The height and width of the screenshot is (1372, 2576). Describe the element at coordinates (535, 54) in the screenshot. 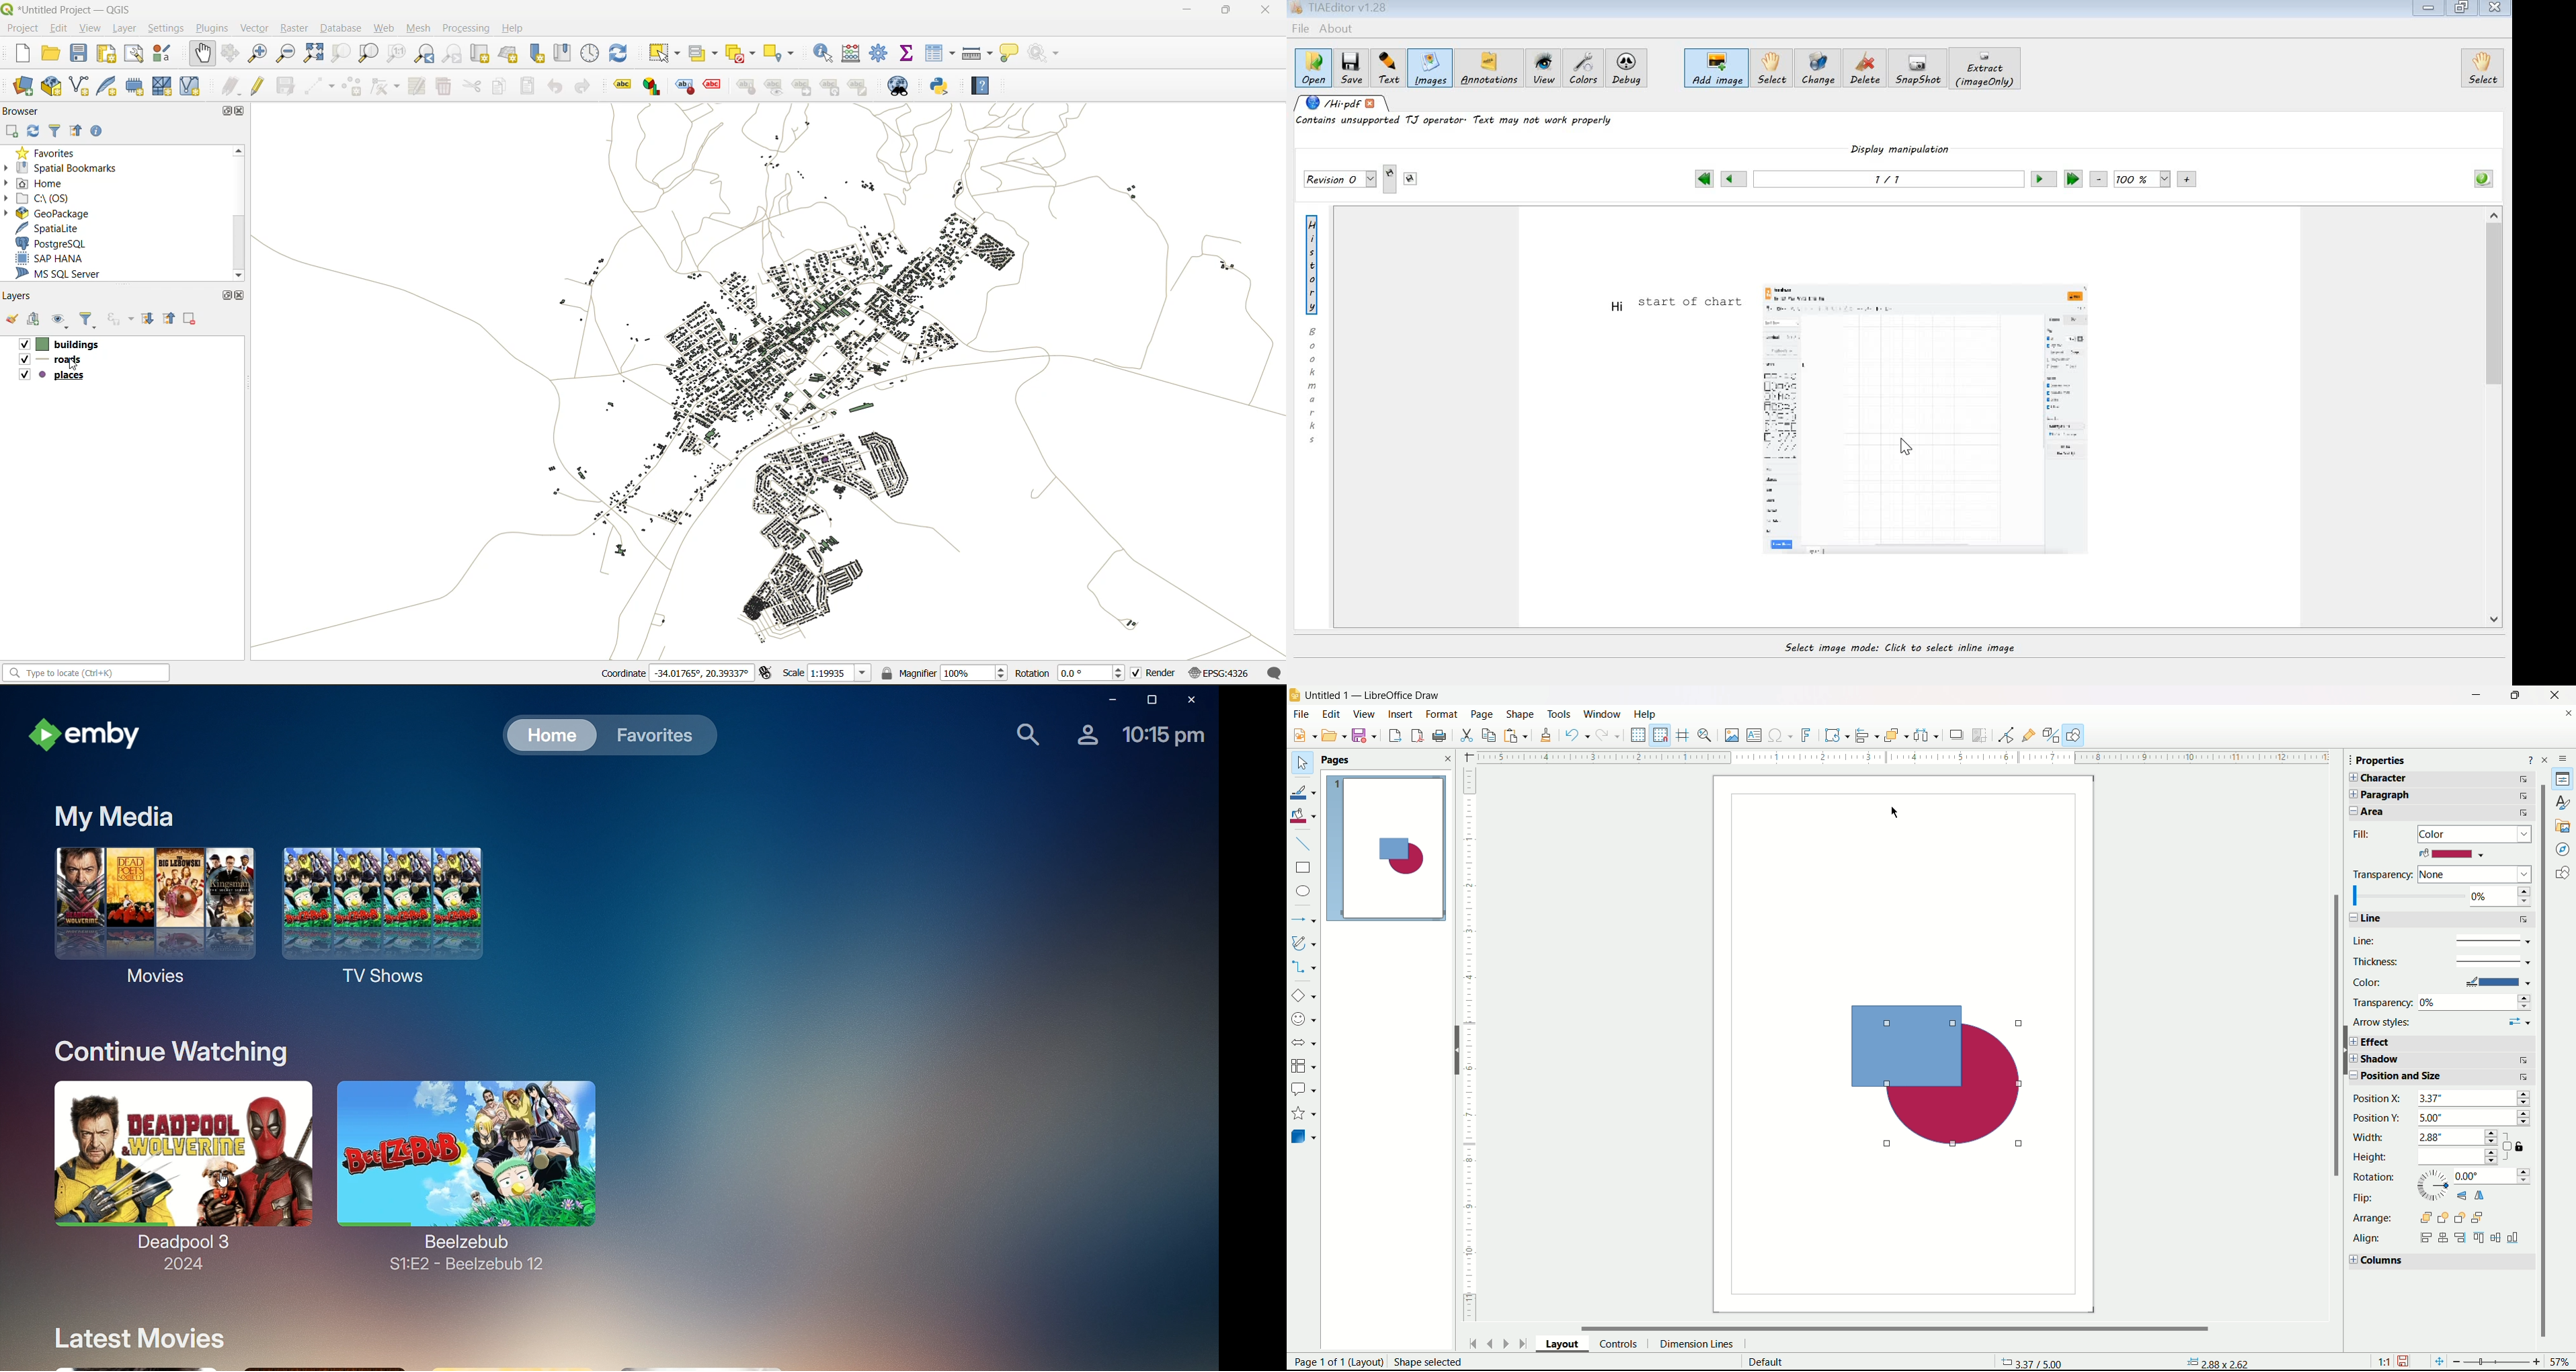

I see `new spatial bookmark` at that location.